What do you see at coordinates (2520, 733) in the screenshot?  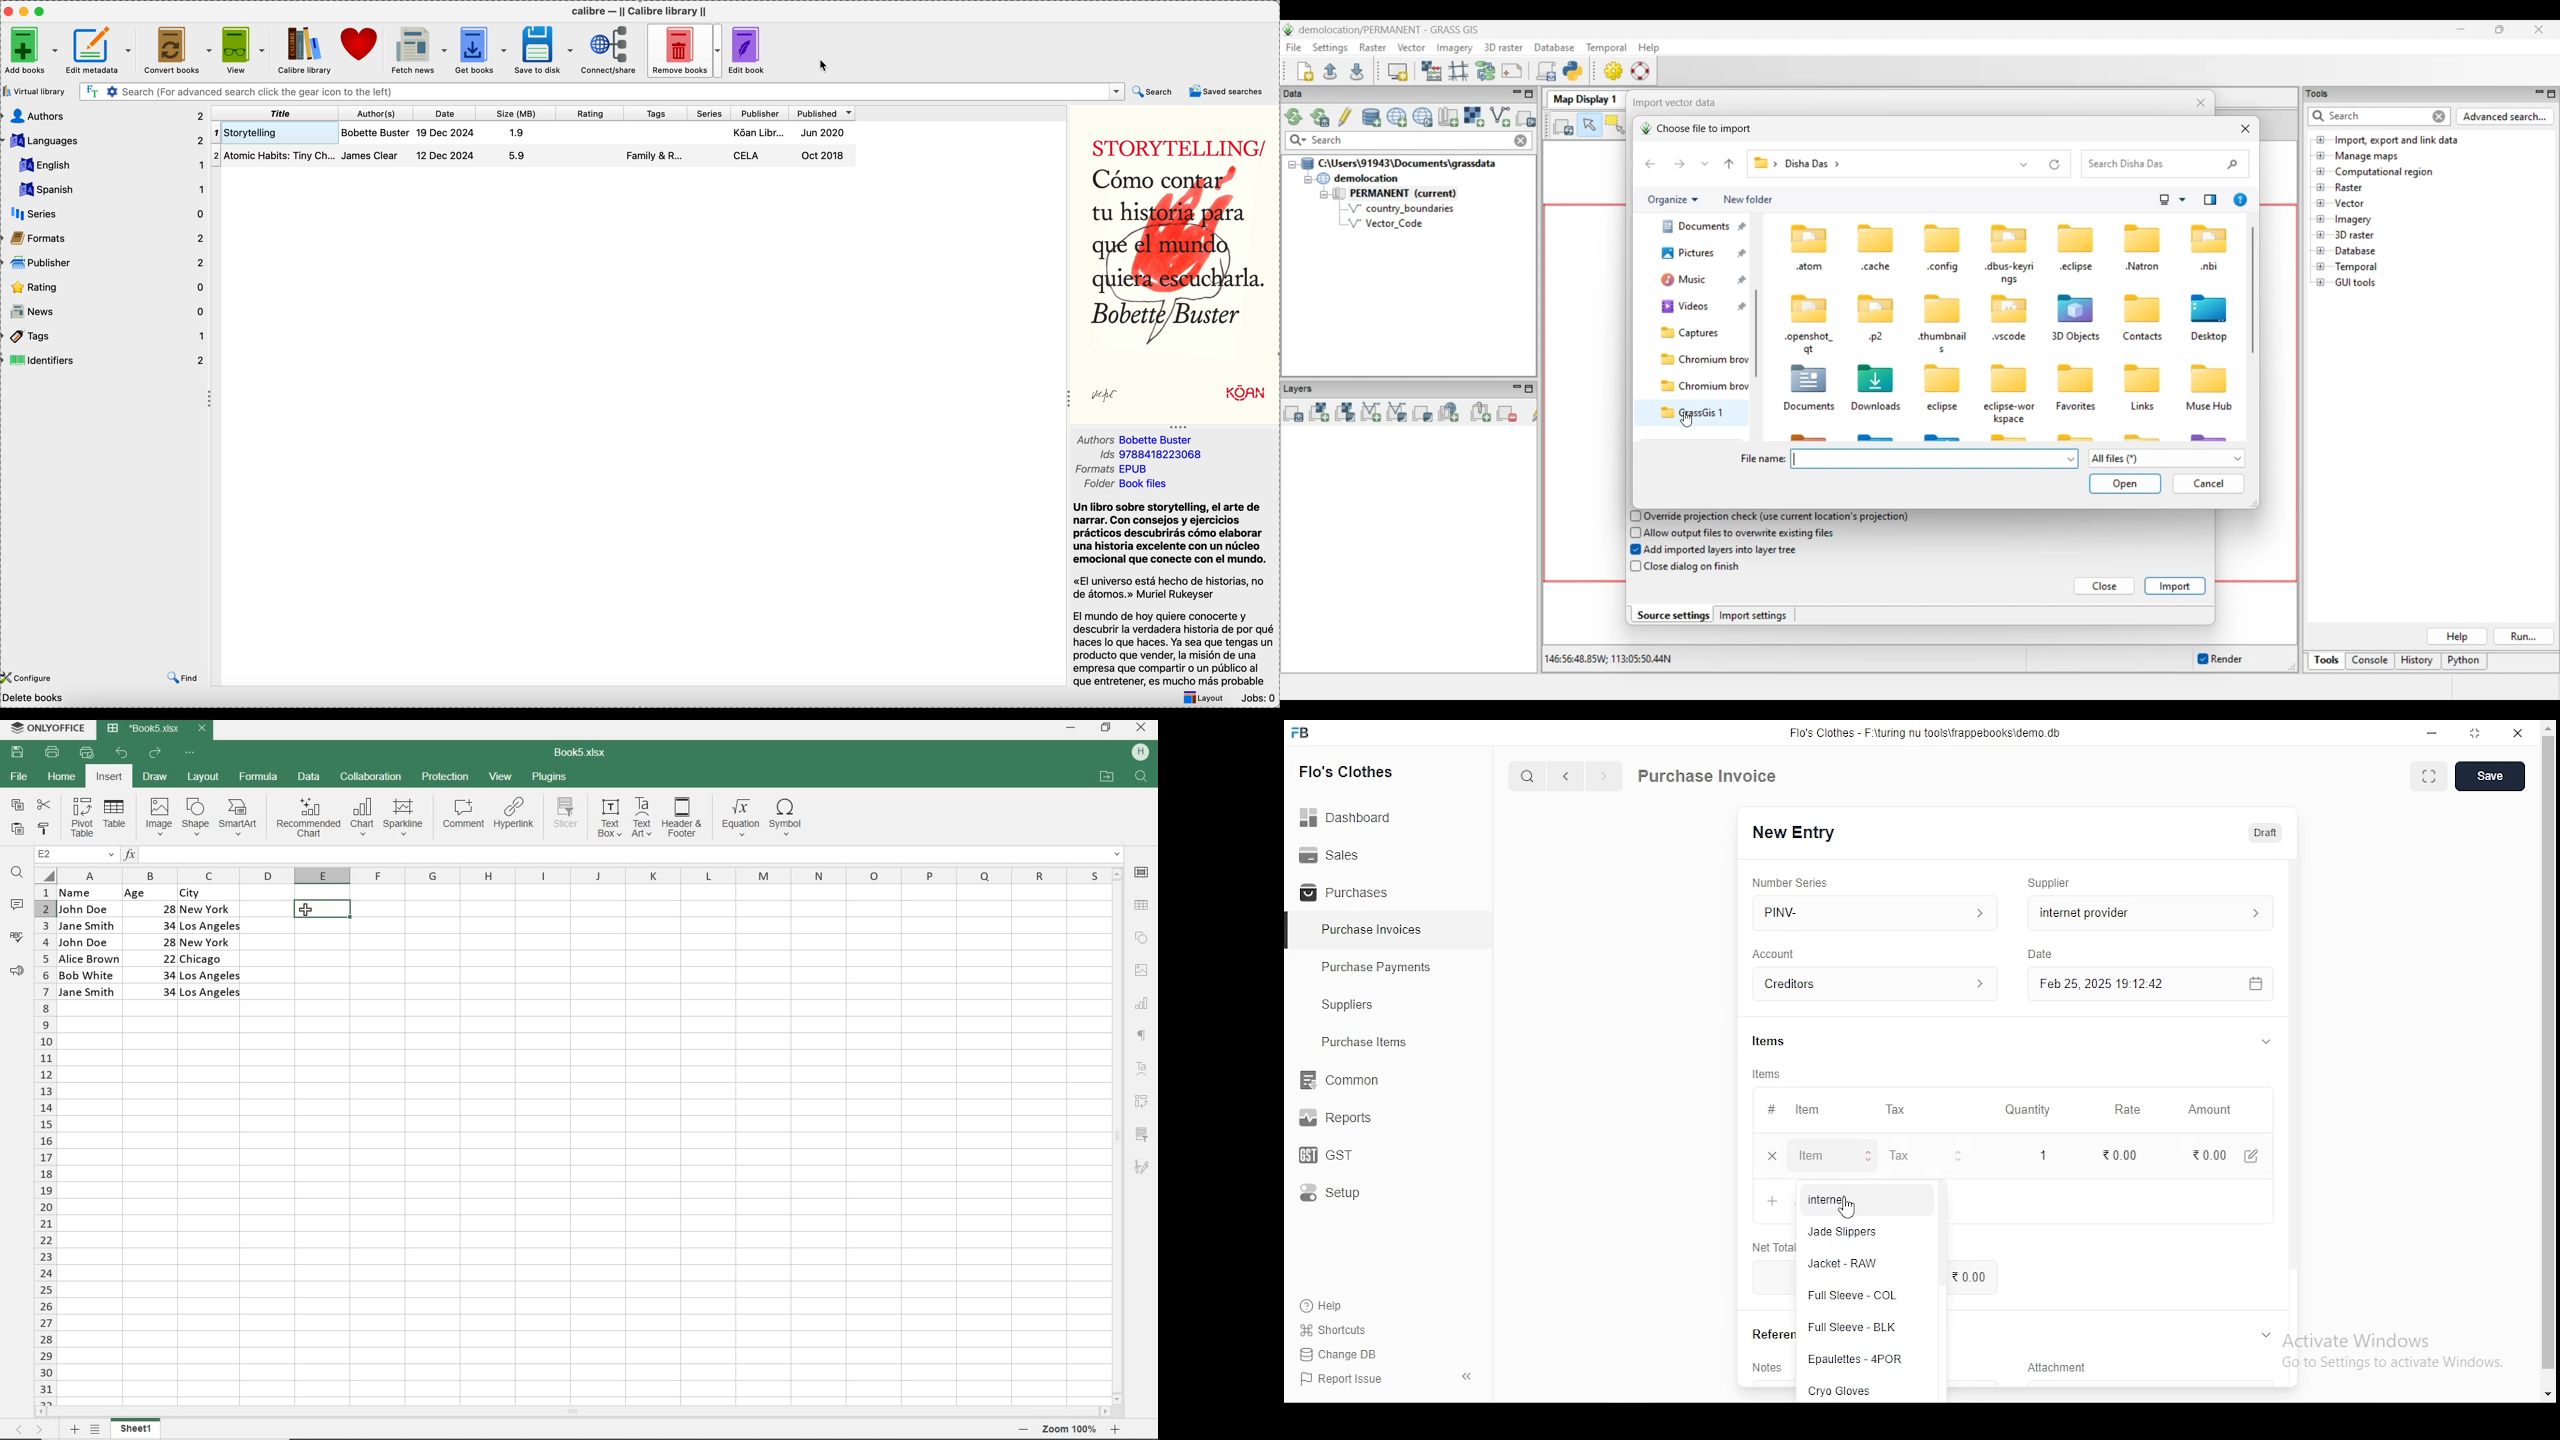 I see `close window` at bounding box center [2520, 733].